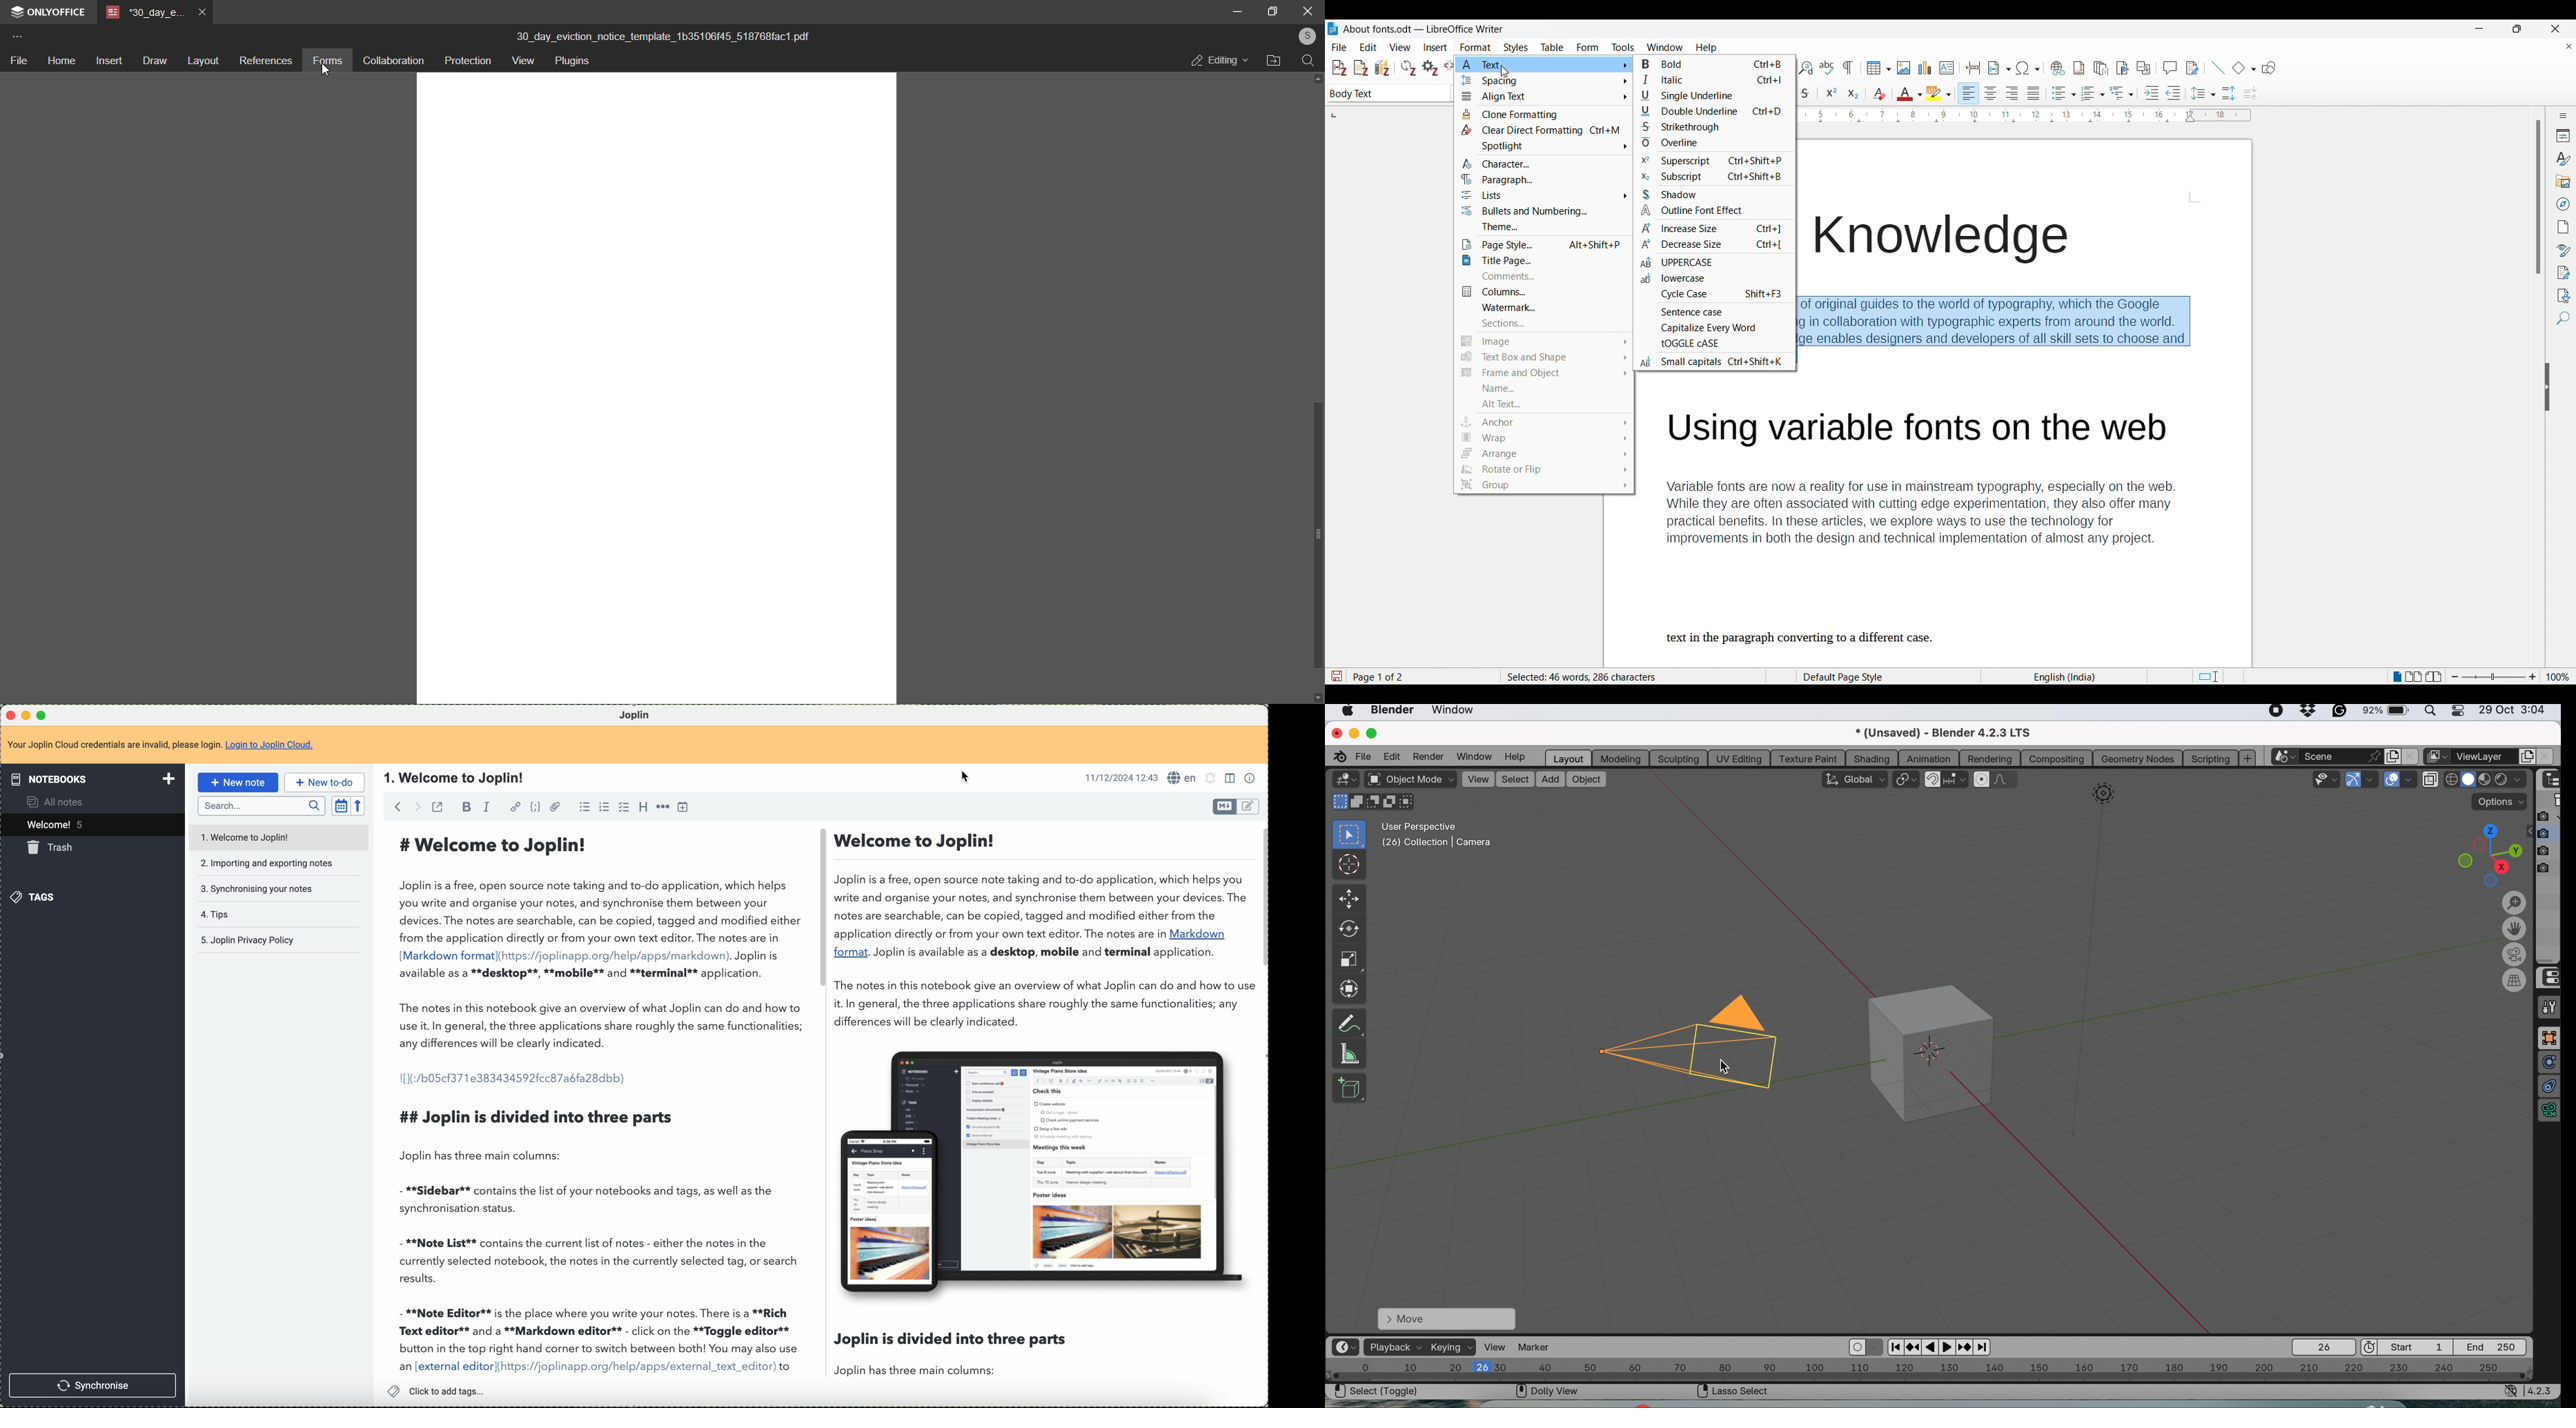 This screenshot has width=2576, height=1428. Describe the element at coordinates (357, 806) in the screenshot. I see `reverse sort order` at that location.